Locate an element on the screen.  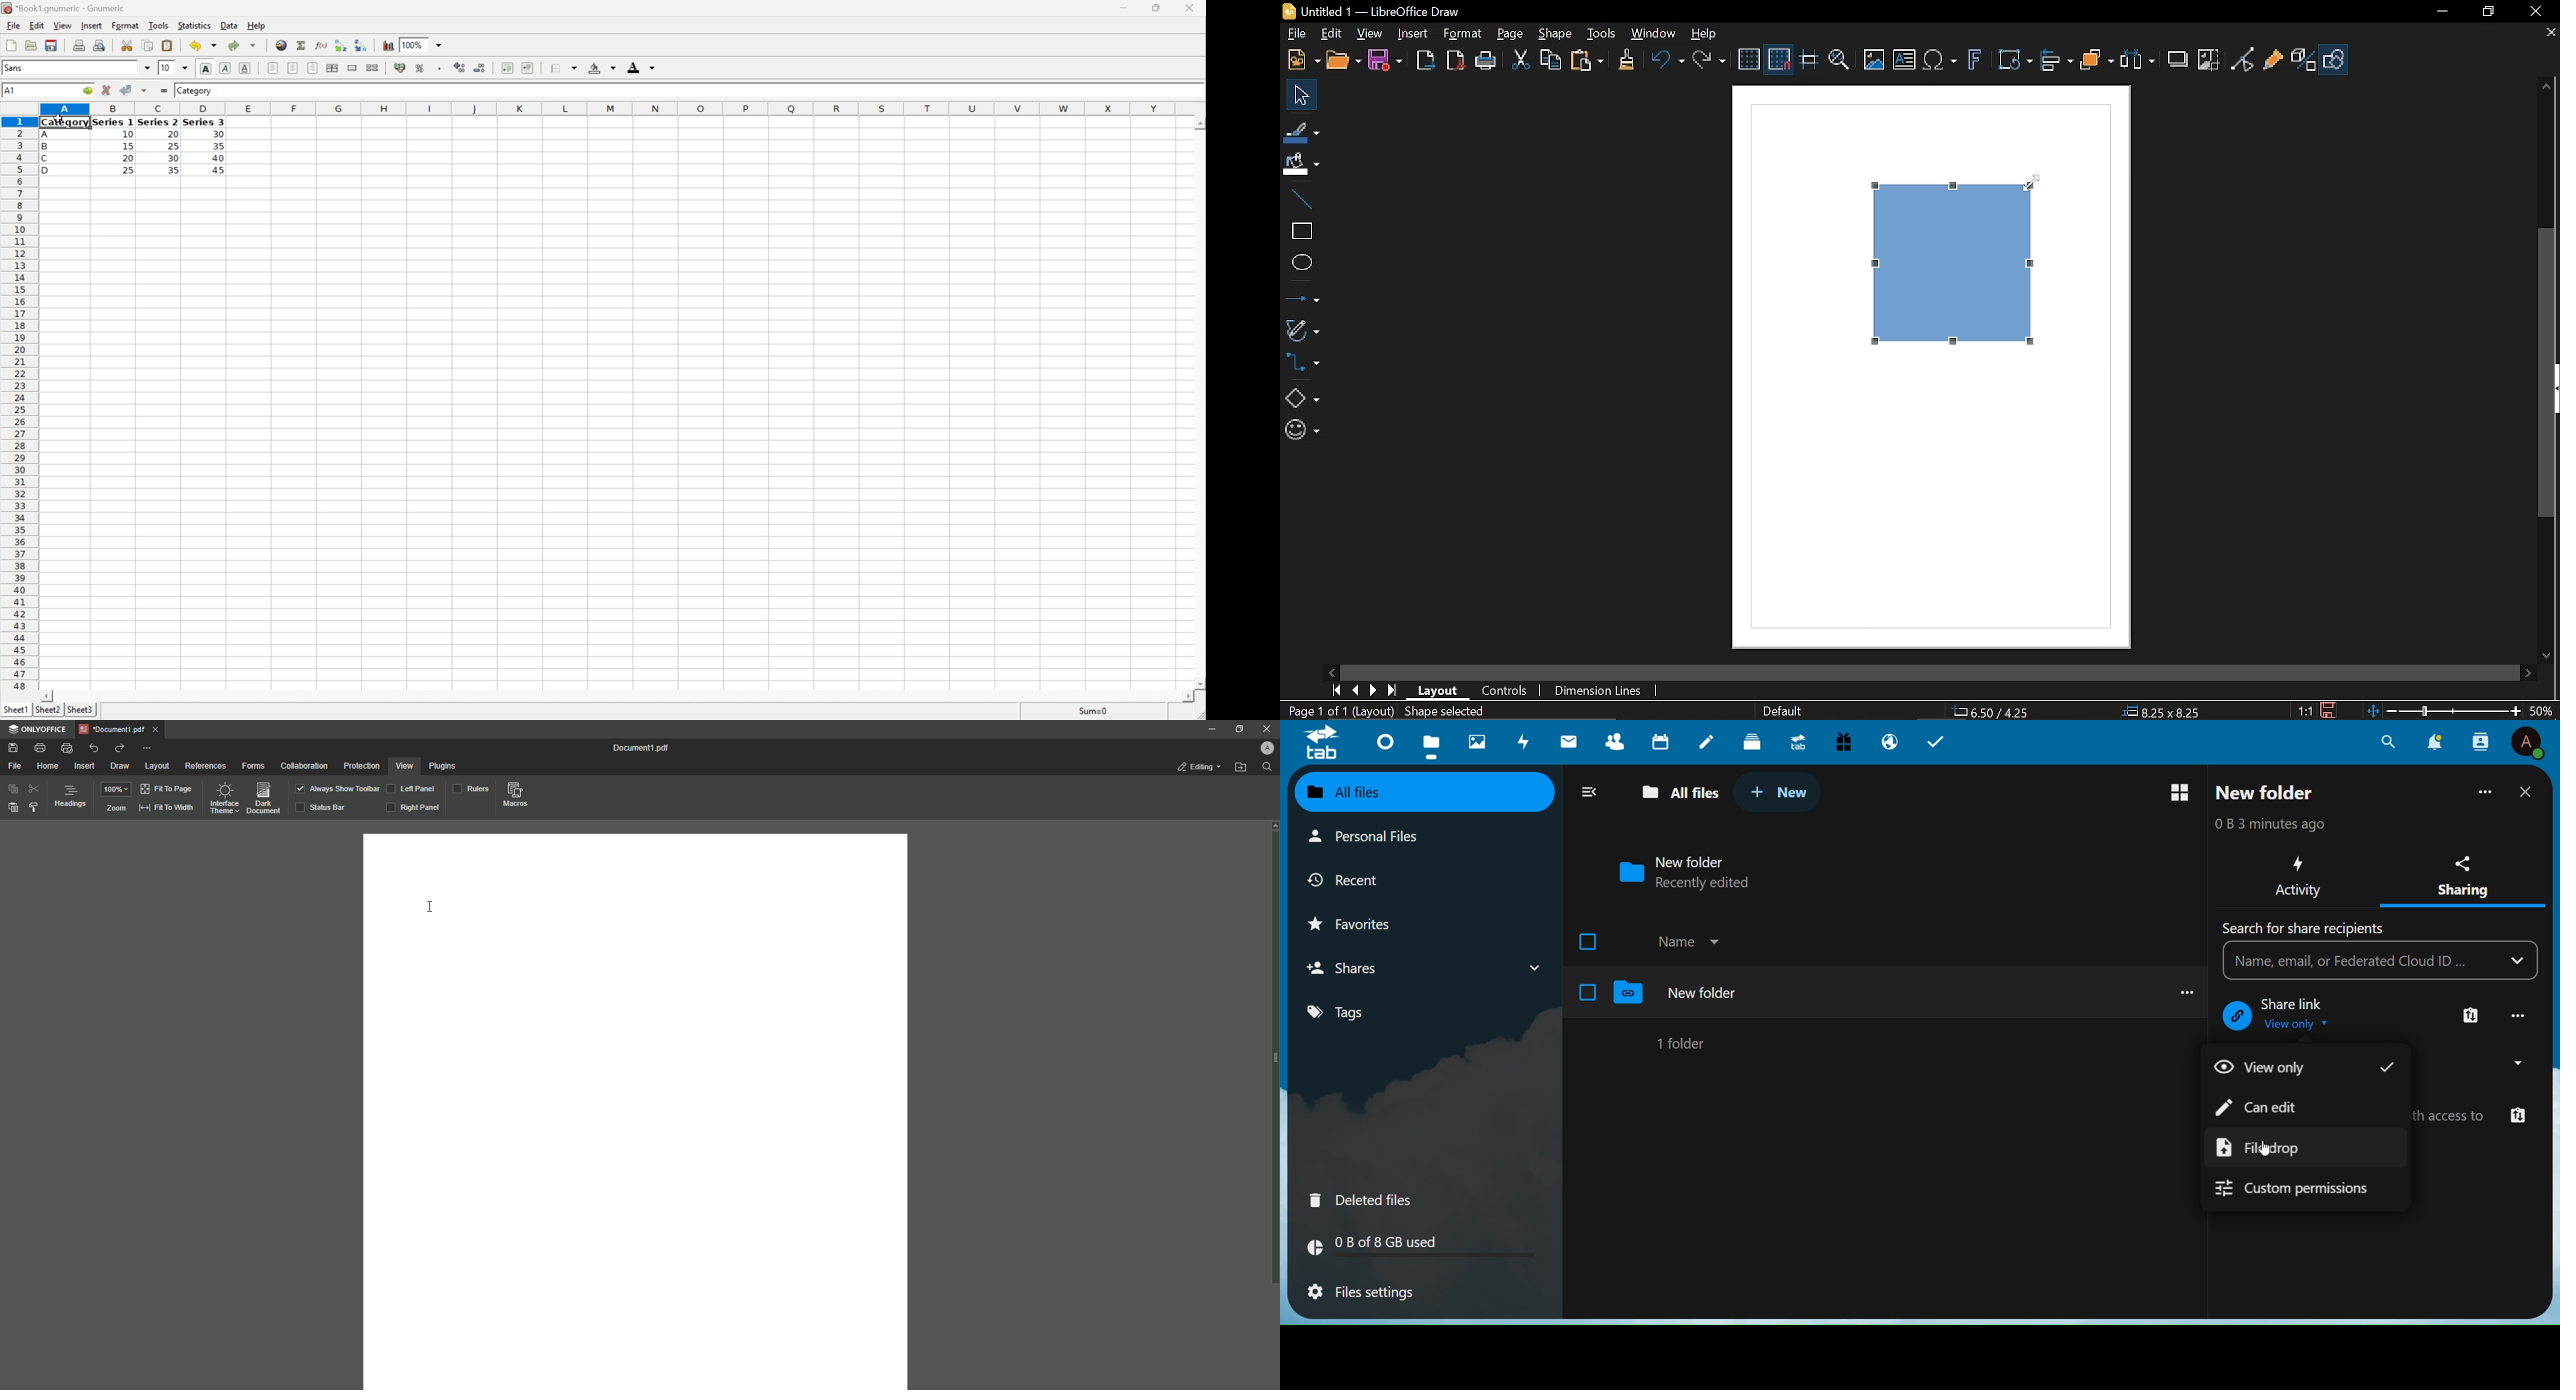
Personal Files is located at coordinates (1369, 837).